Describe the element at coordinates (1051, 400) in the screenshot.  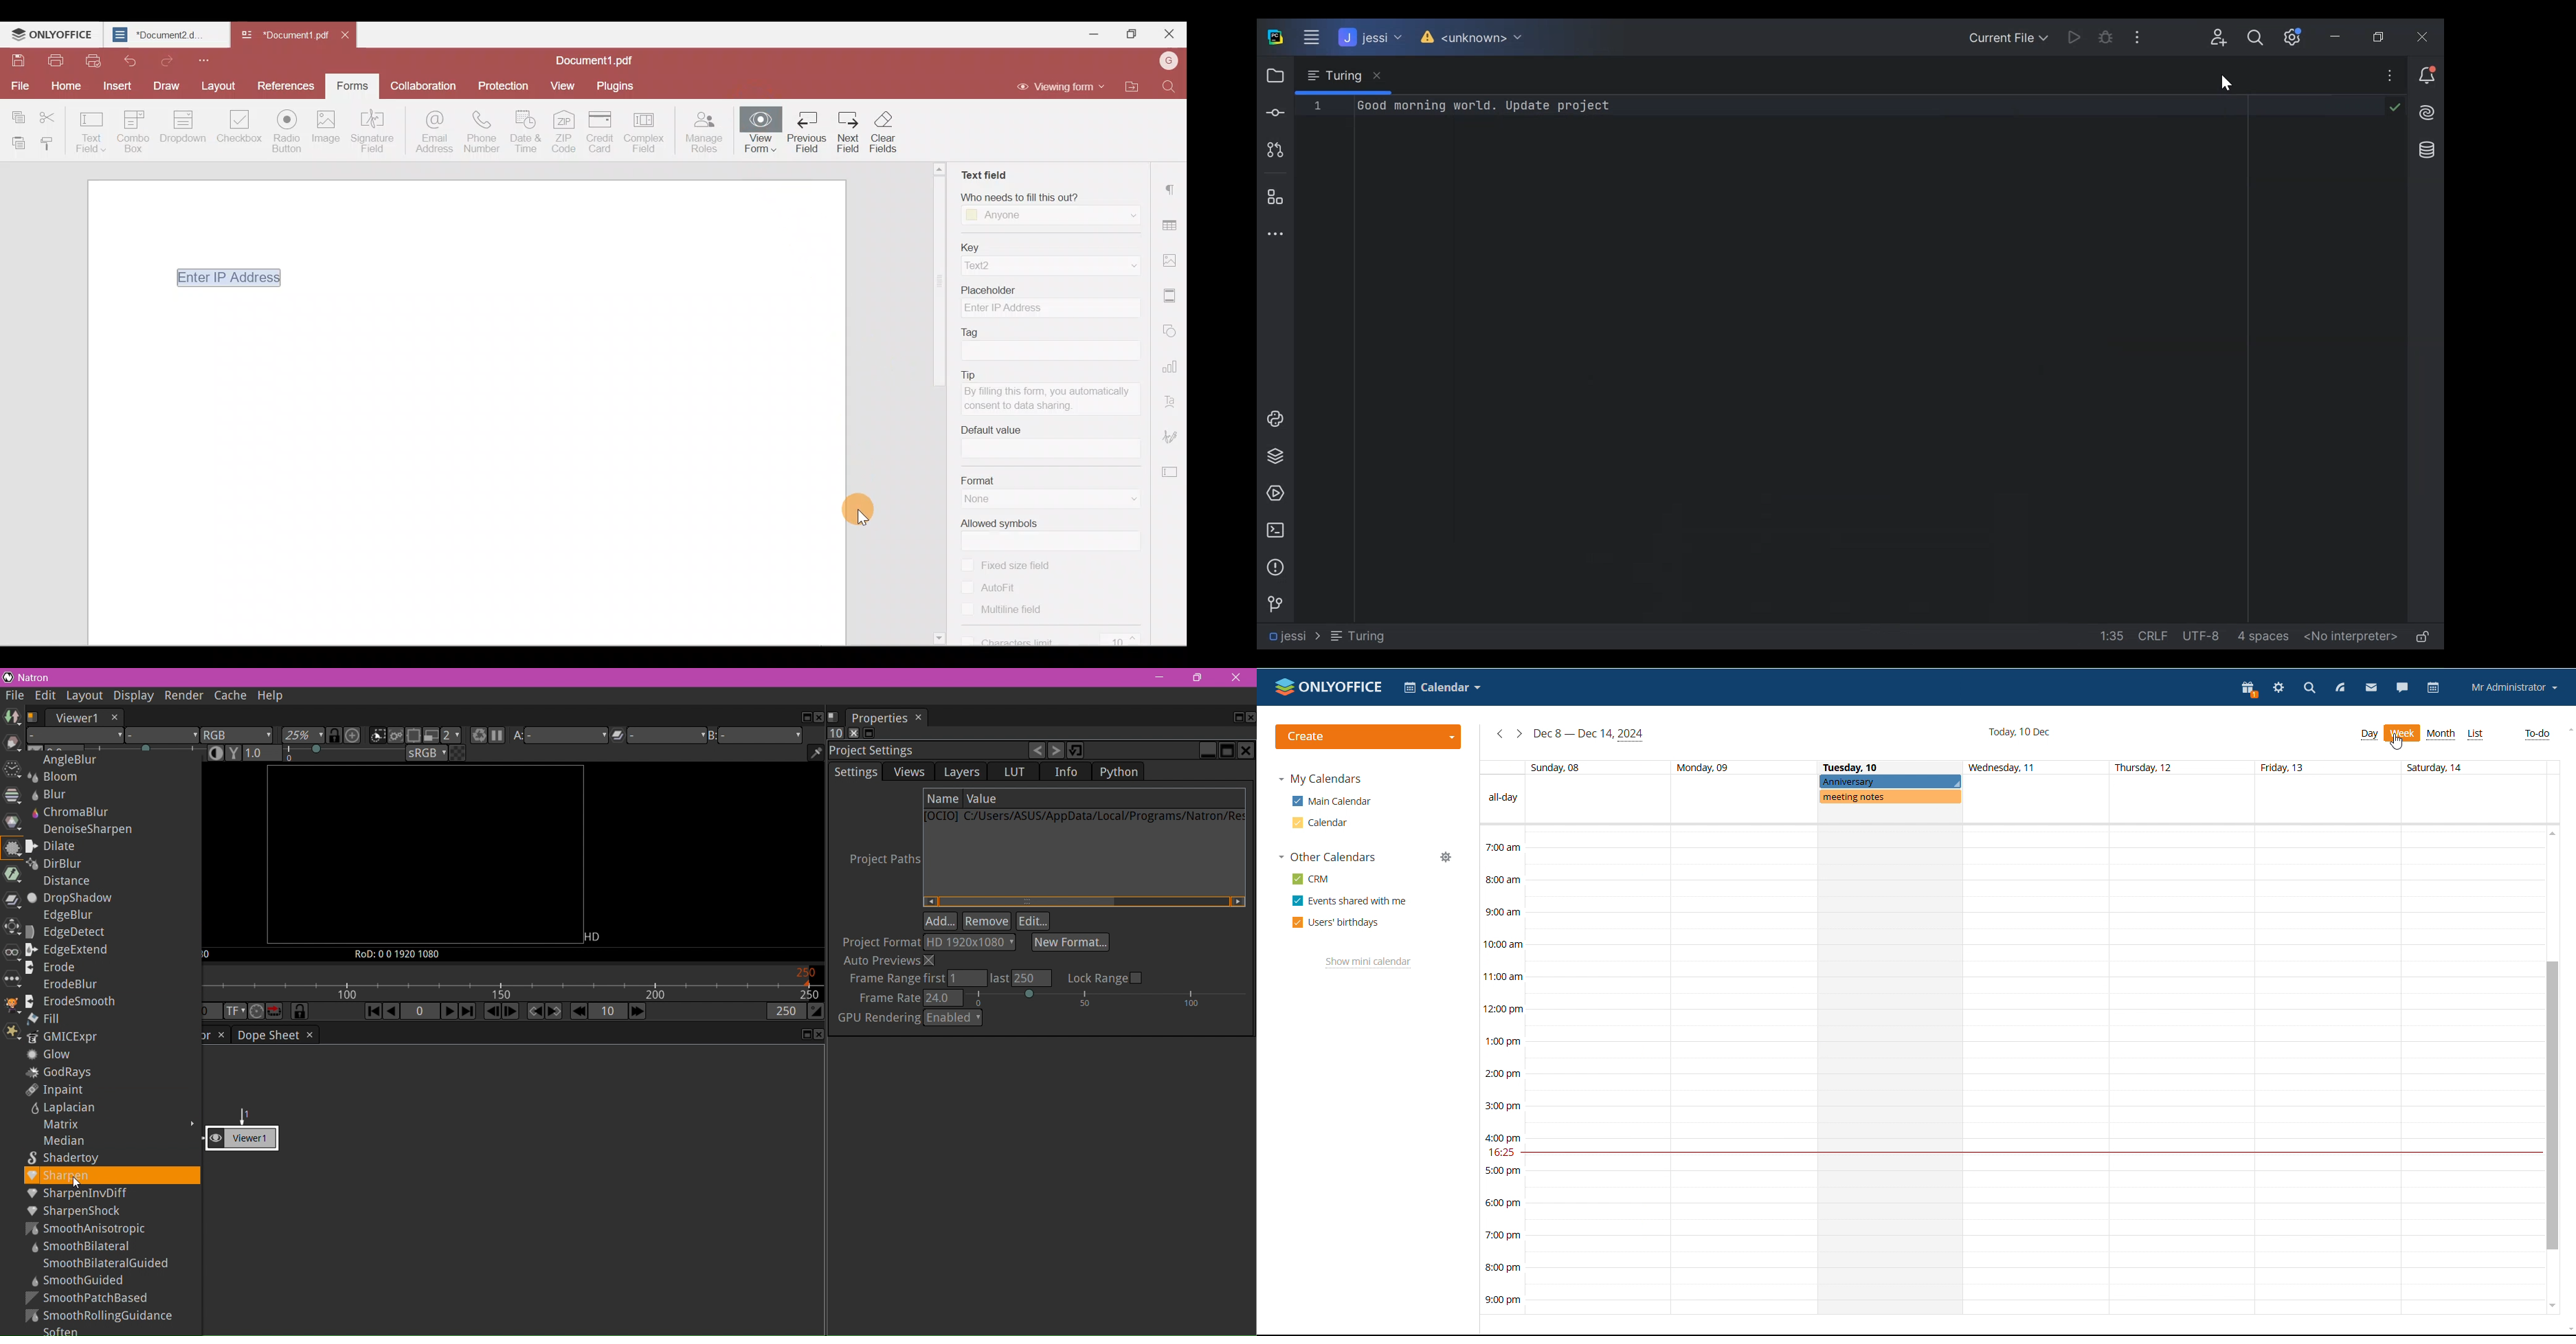
I see `By filling this form, you automatically consent to data sharing` at that location.